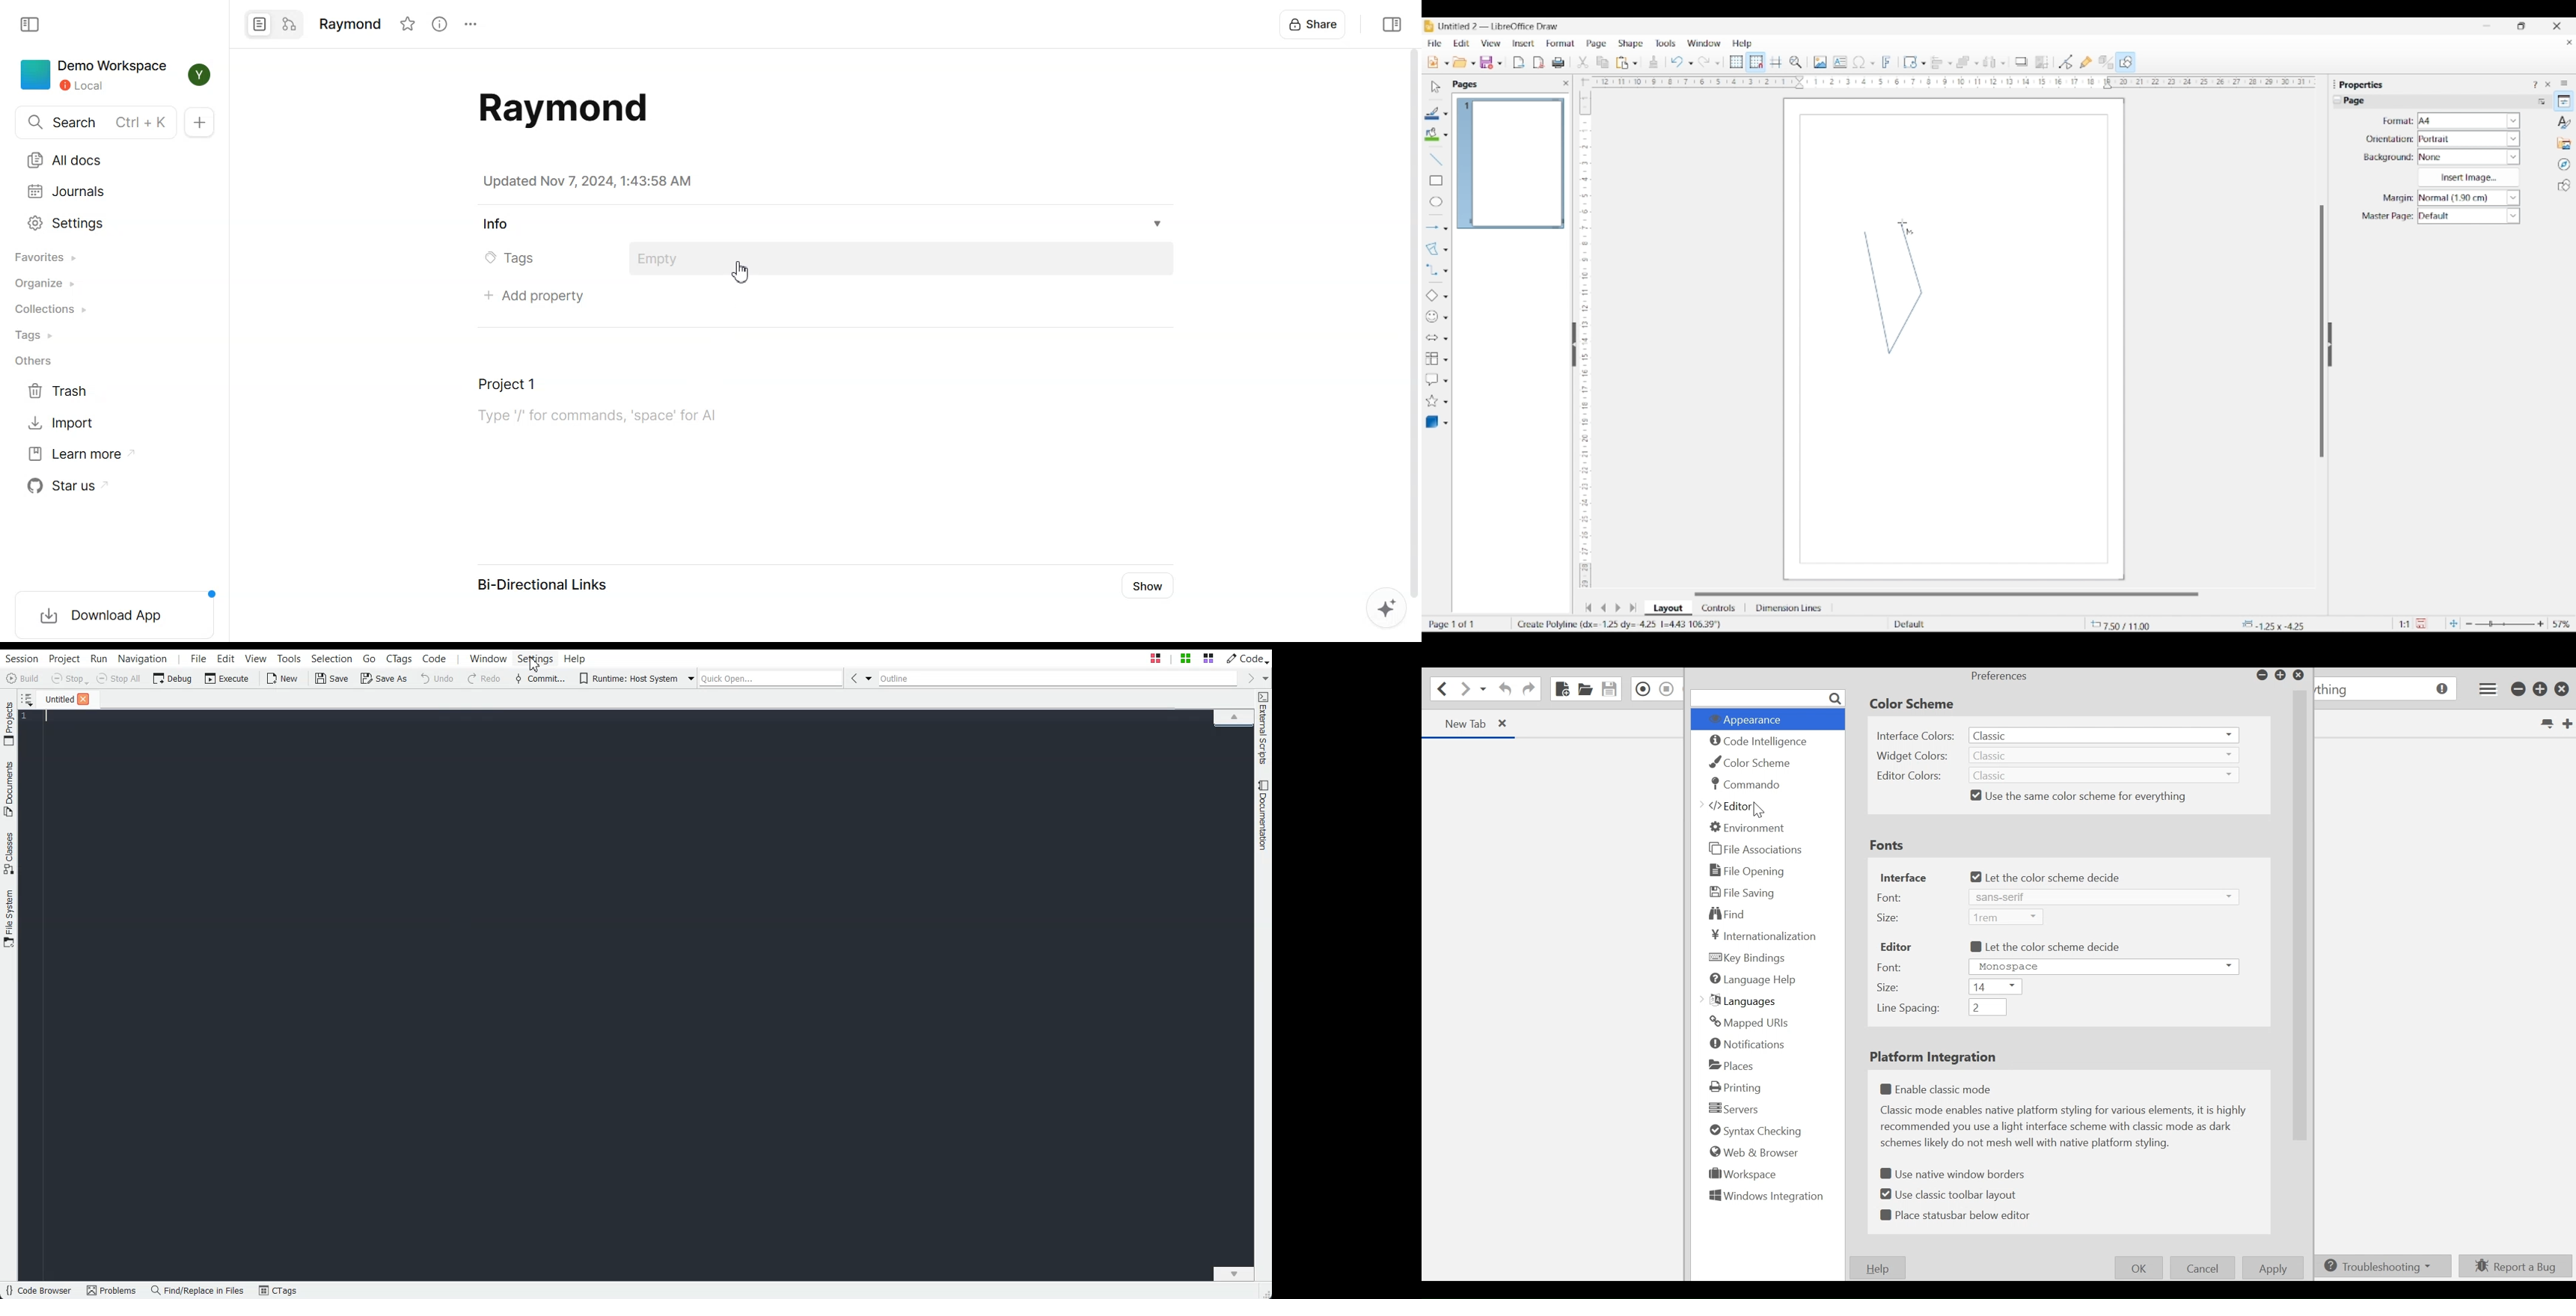 The width and height of the screenshot is (2576, 1316). What do you see at coordinates (1446, 296) in the screenshot?
I see `Basic shape options` at bounding box center [1446, 296].